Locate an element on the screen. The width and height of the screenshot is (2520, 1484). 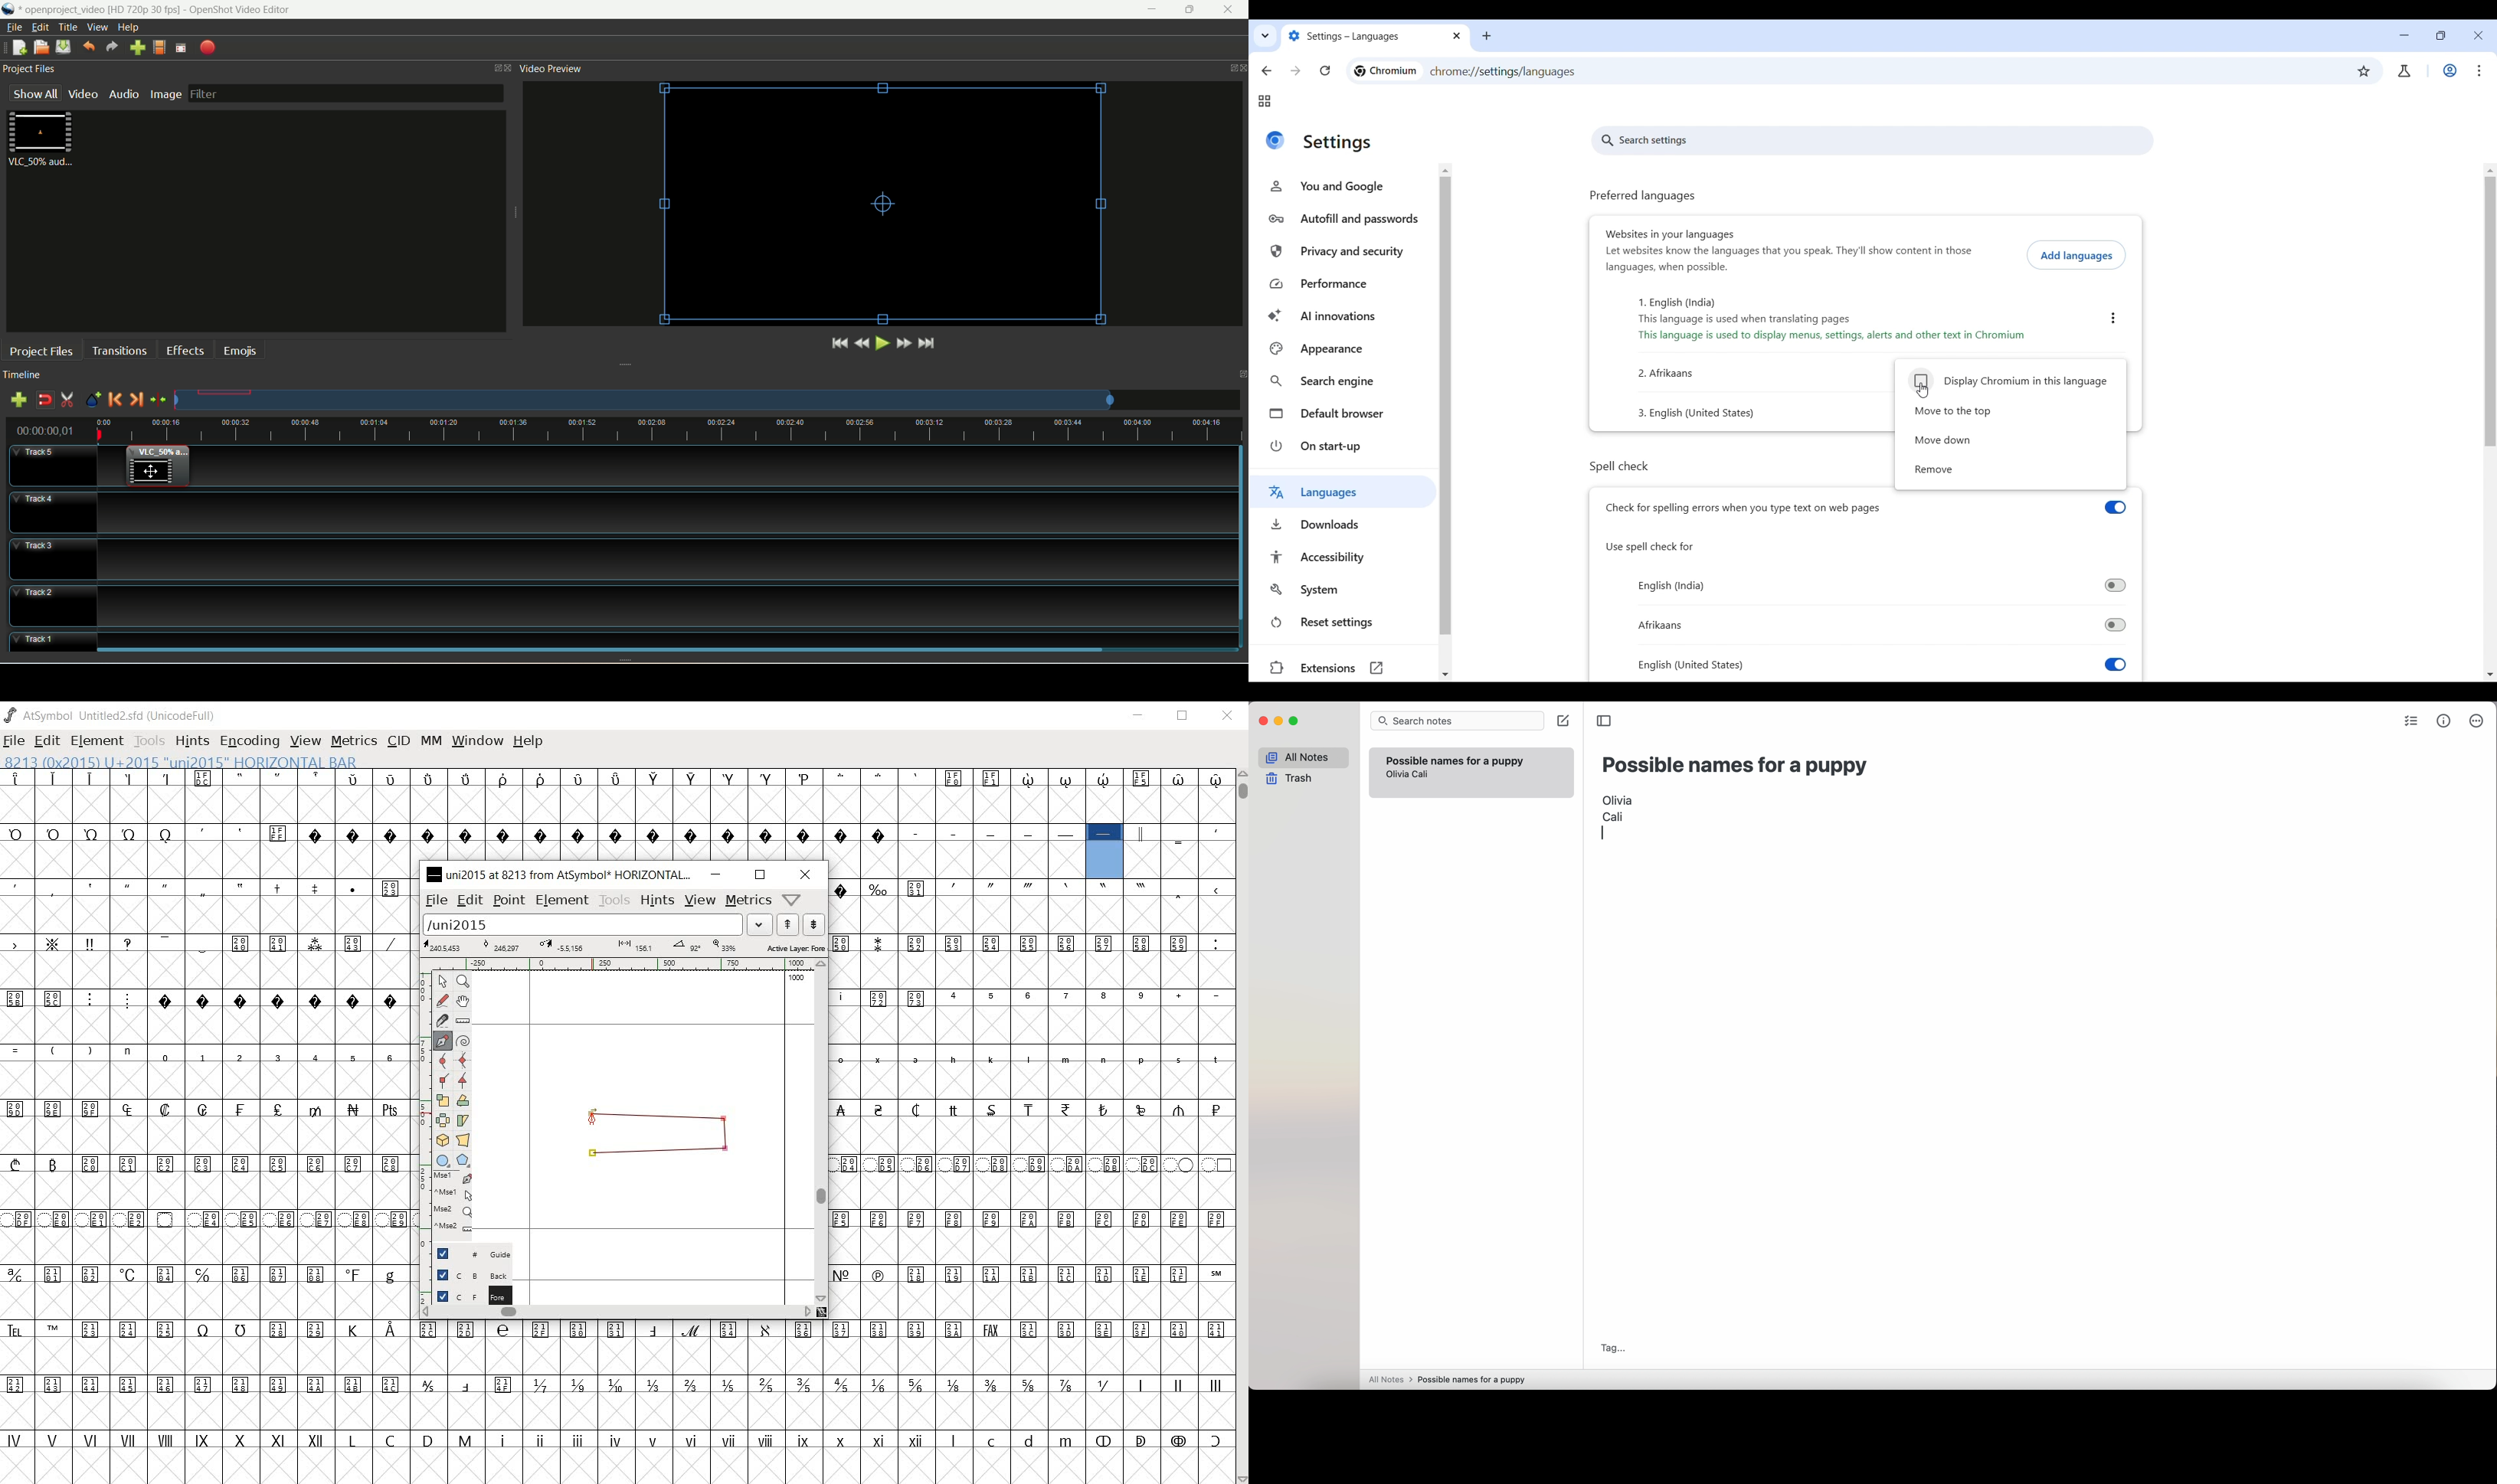
open project is located at coordinates (41, 47).